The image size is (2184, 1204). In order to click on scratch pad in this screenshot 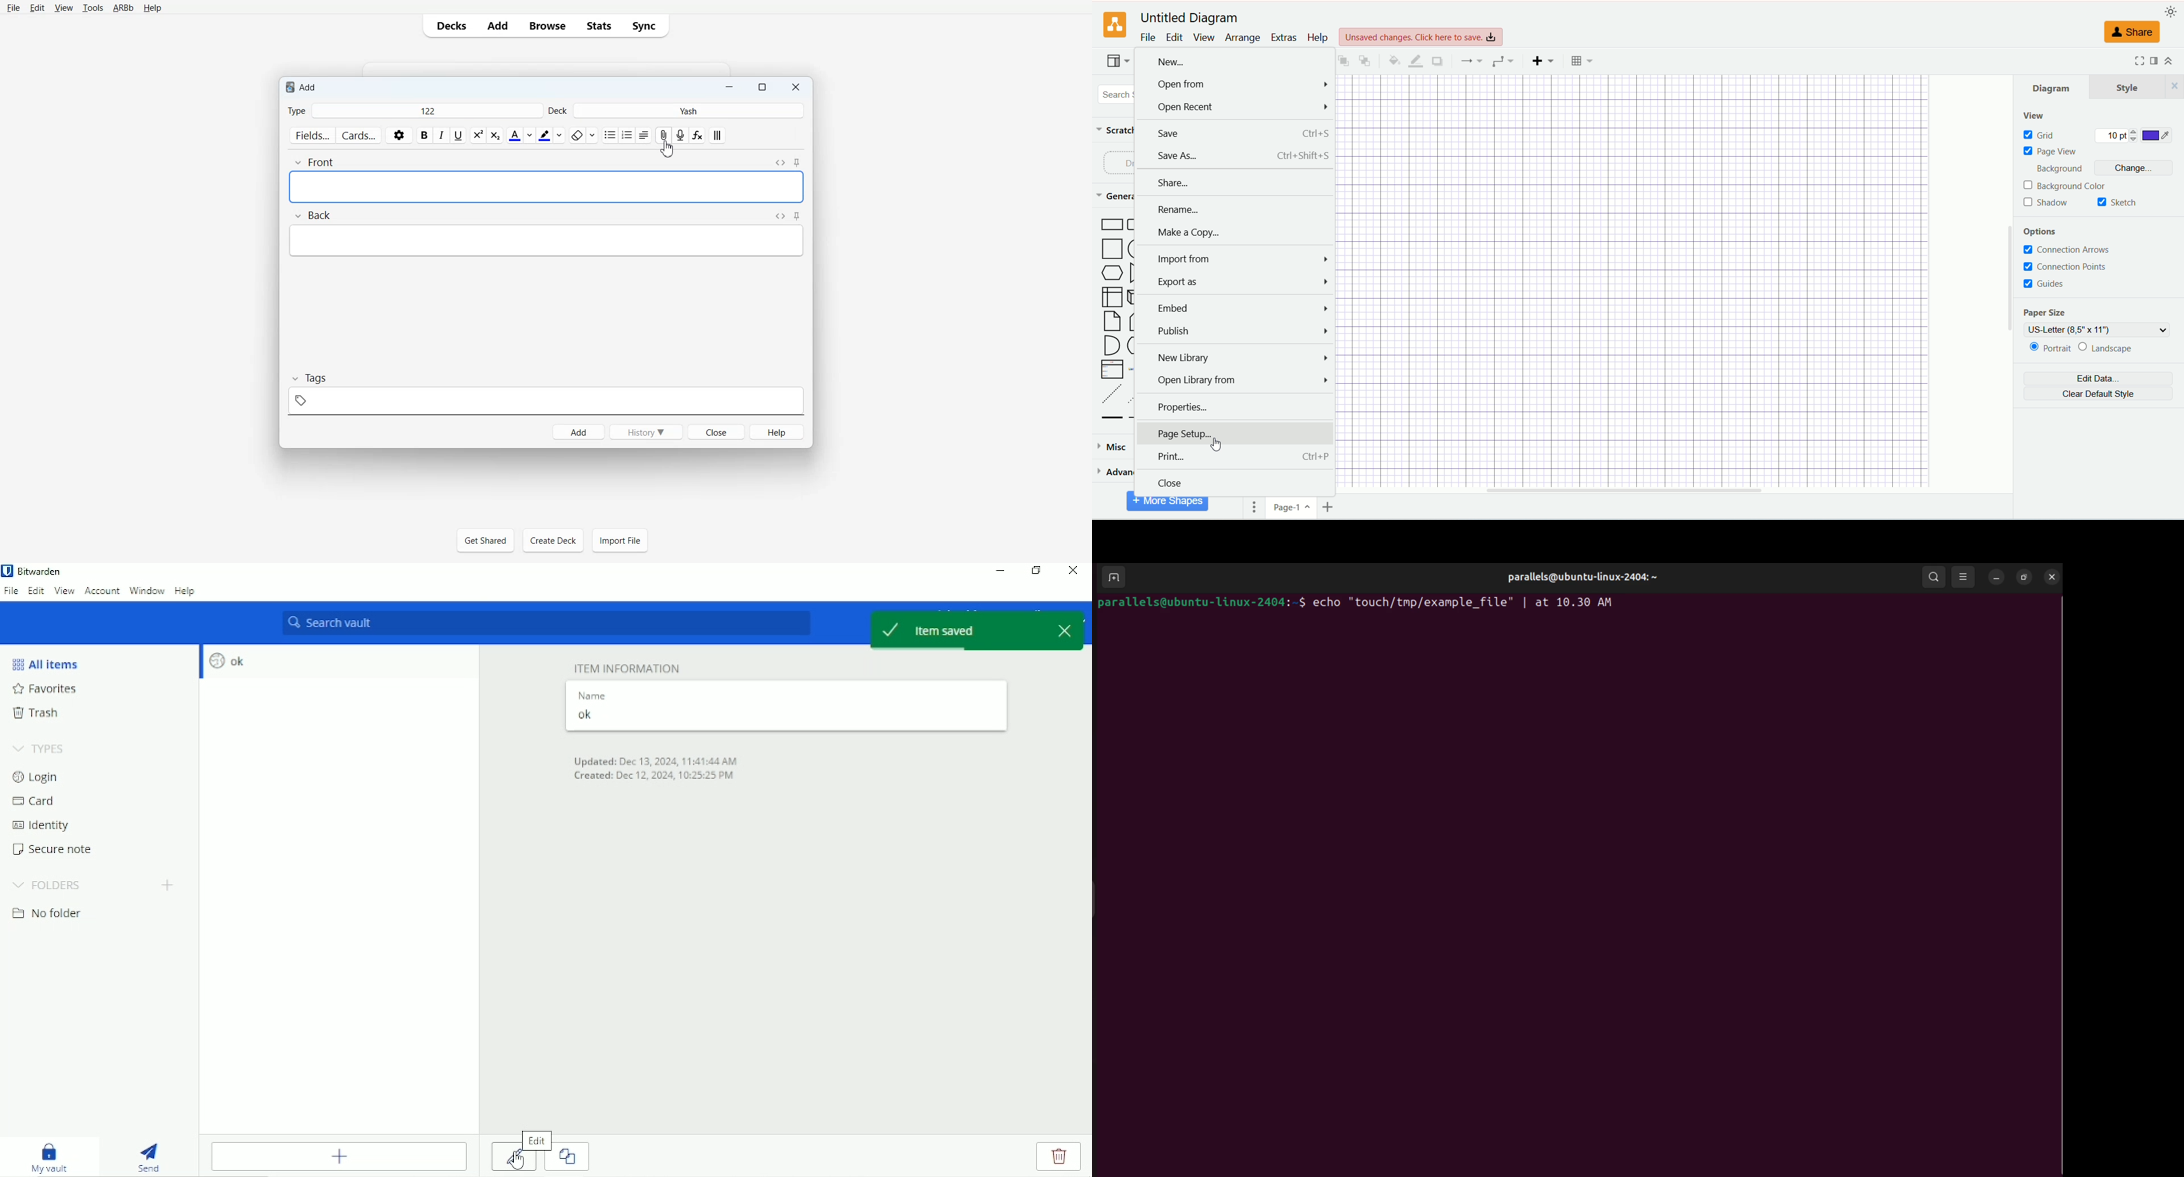, I will do `click(1114, 130)`.